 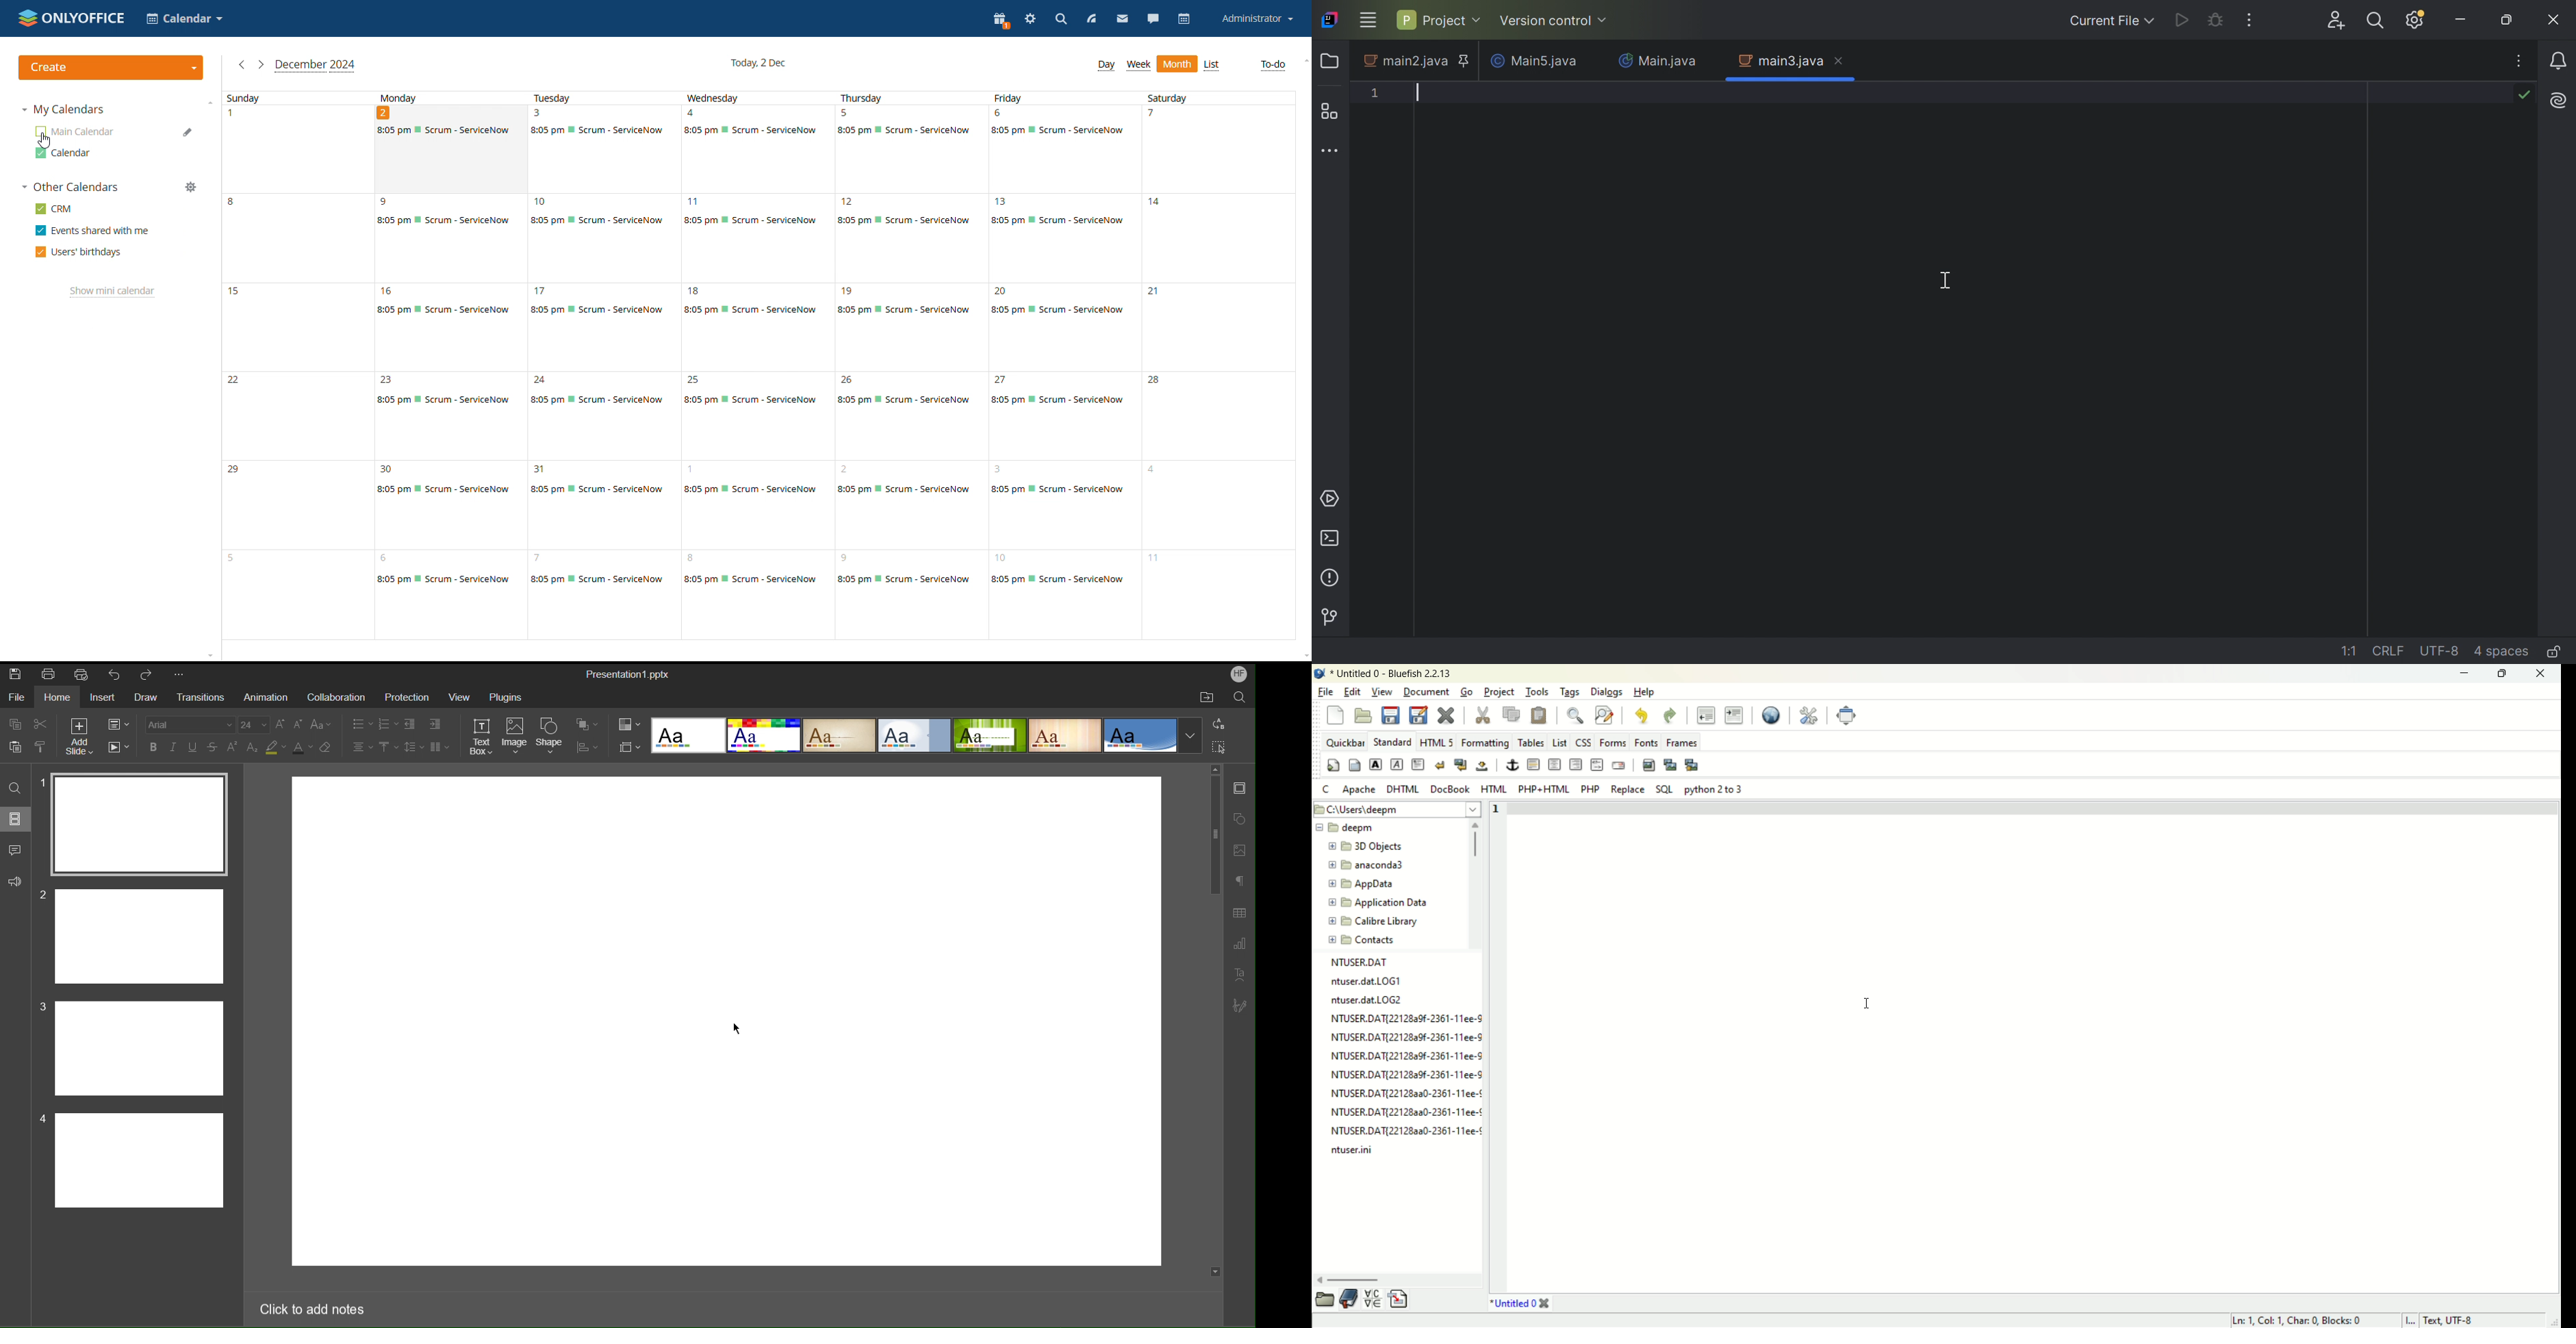 I want to click on DocBook, so click(x=1450, y=790).